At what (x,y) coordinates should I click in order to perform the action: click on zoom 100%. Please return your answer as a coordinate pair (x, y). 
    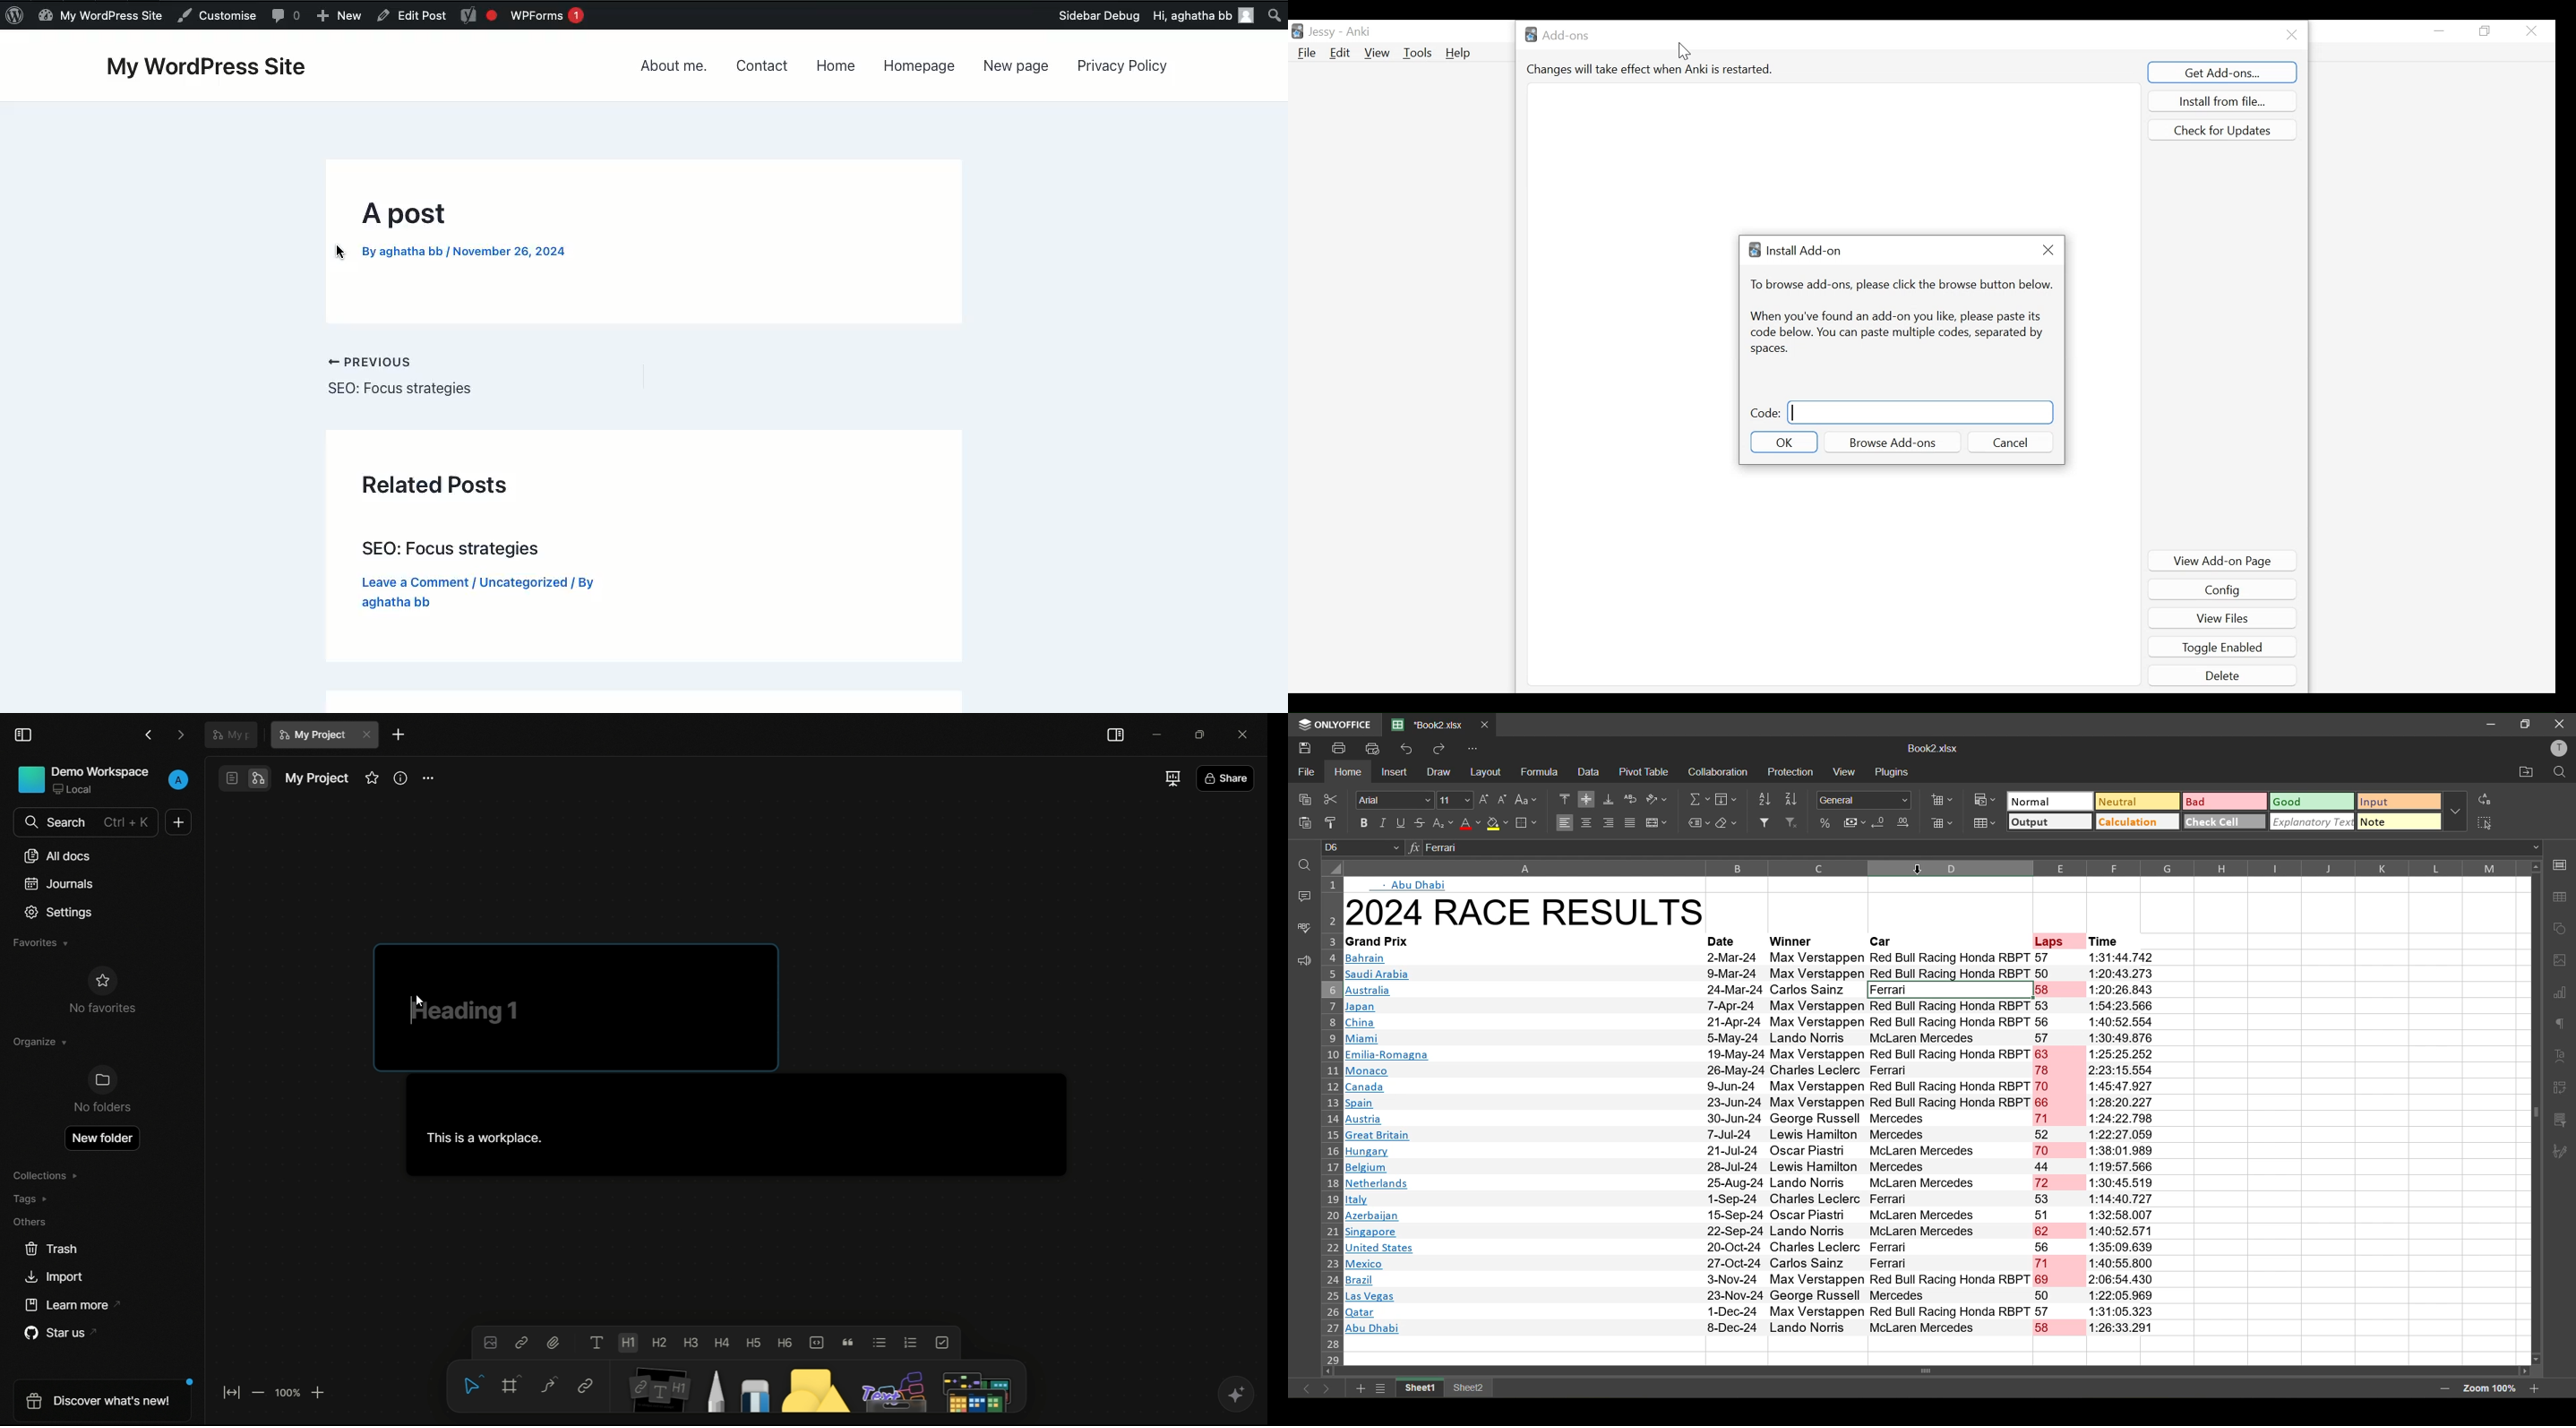
    Looking at the image, I should click on (2492, 1391).